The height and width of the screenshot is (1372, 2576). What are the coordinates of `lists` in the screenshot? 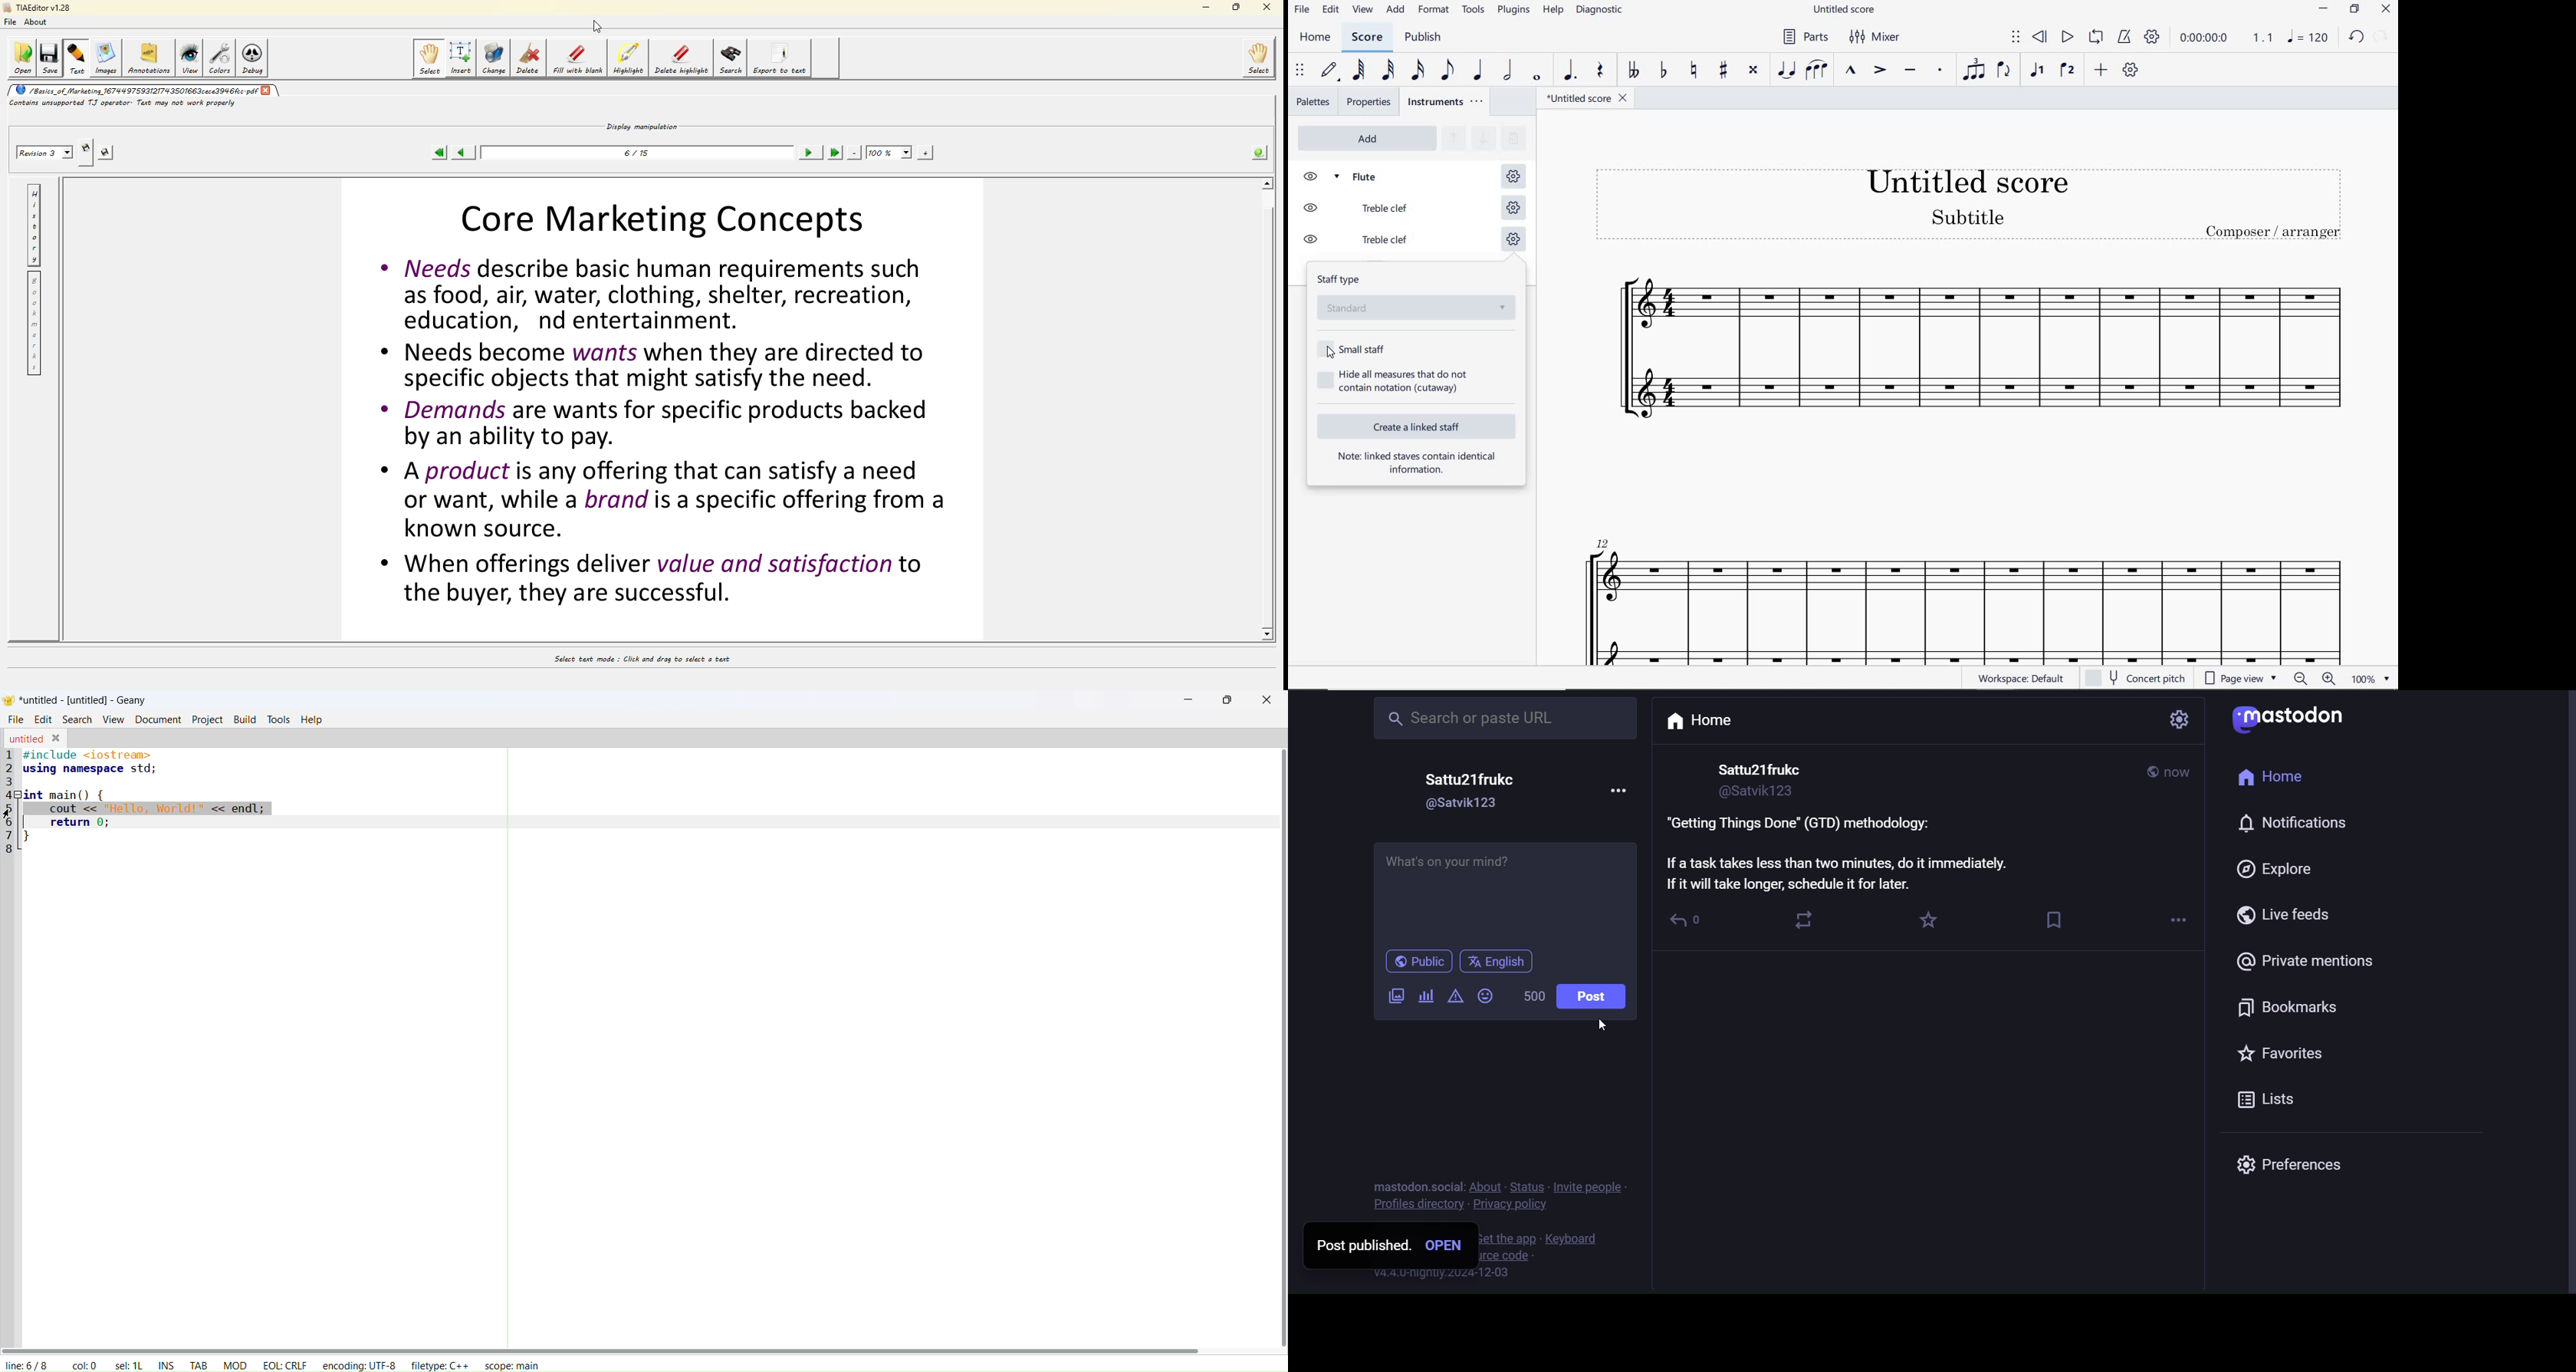 It's located at (2263, 1099).